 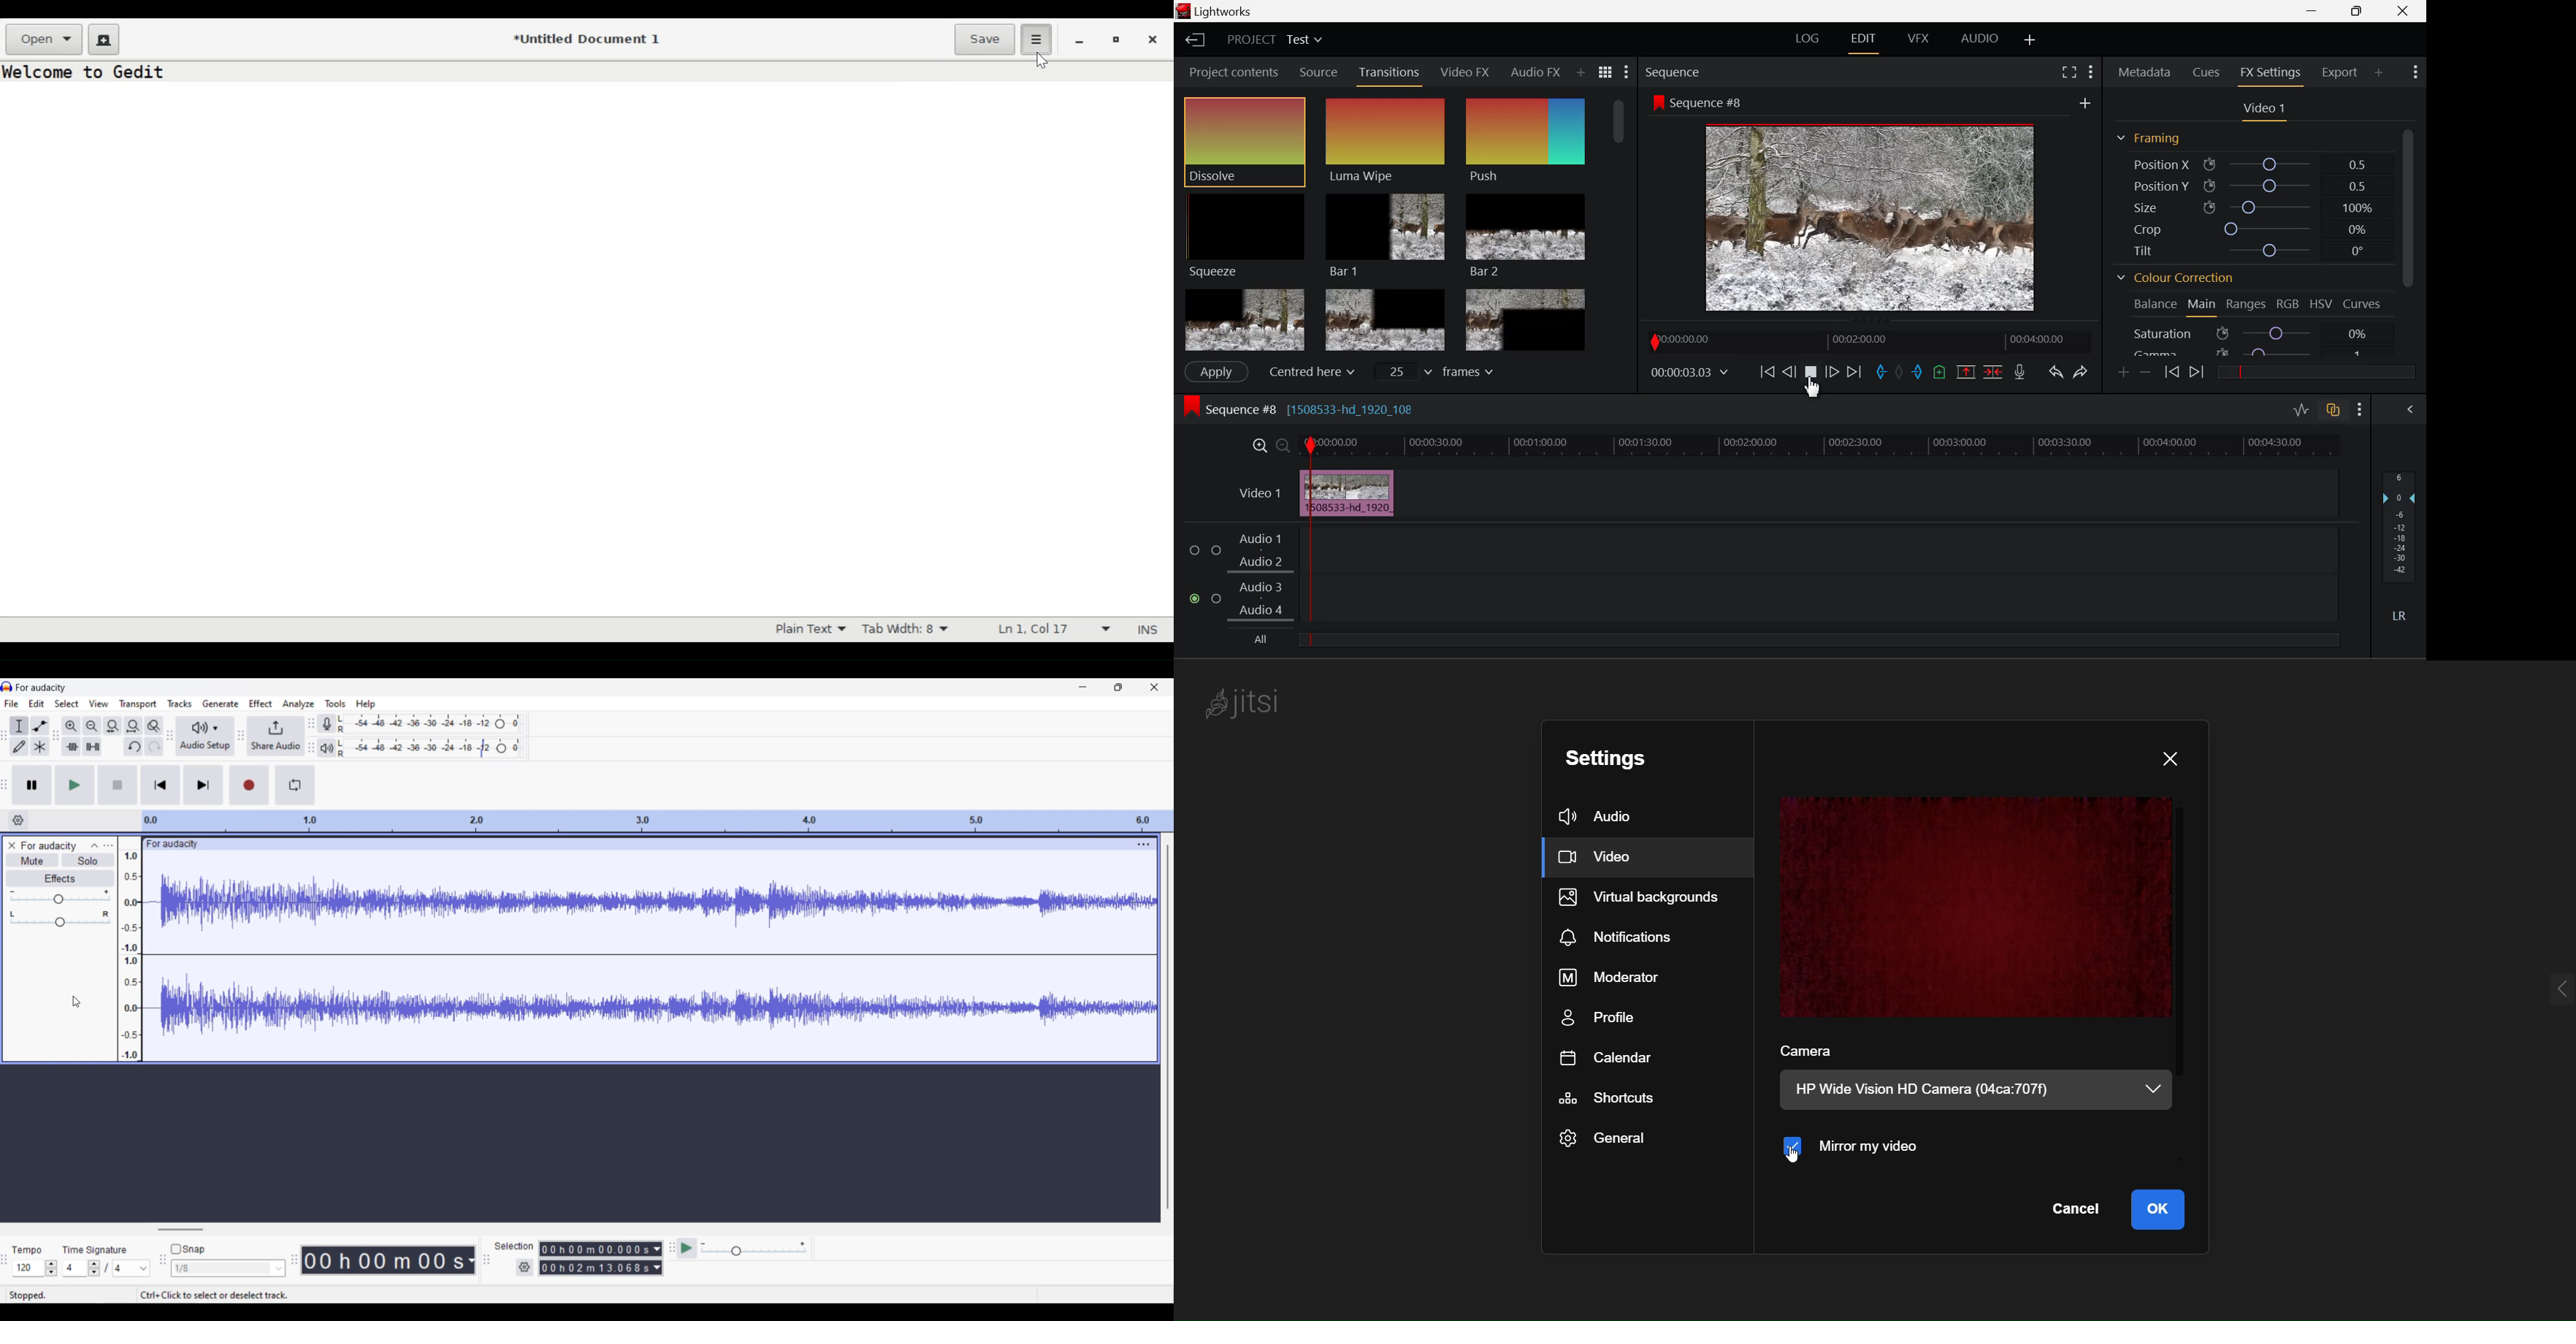 What do you see at coordinates (2285, 306) in the screenshot?
I see `RGB` at bounding box center [2285, 306].